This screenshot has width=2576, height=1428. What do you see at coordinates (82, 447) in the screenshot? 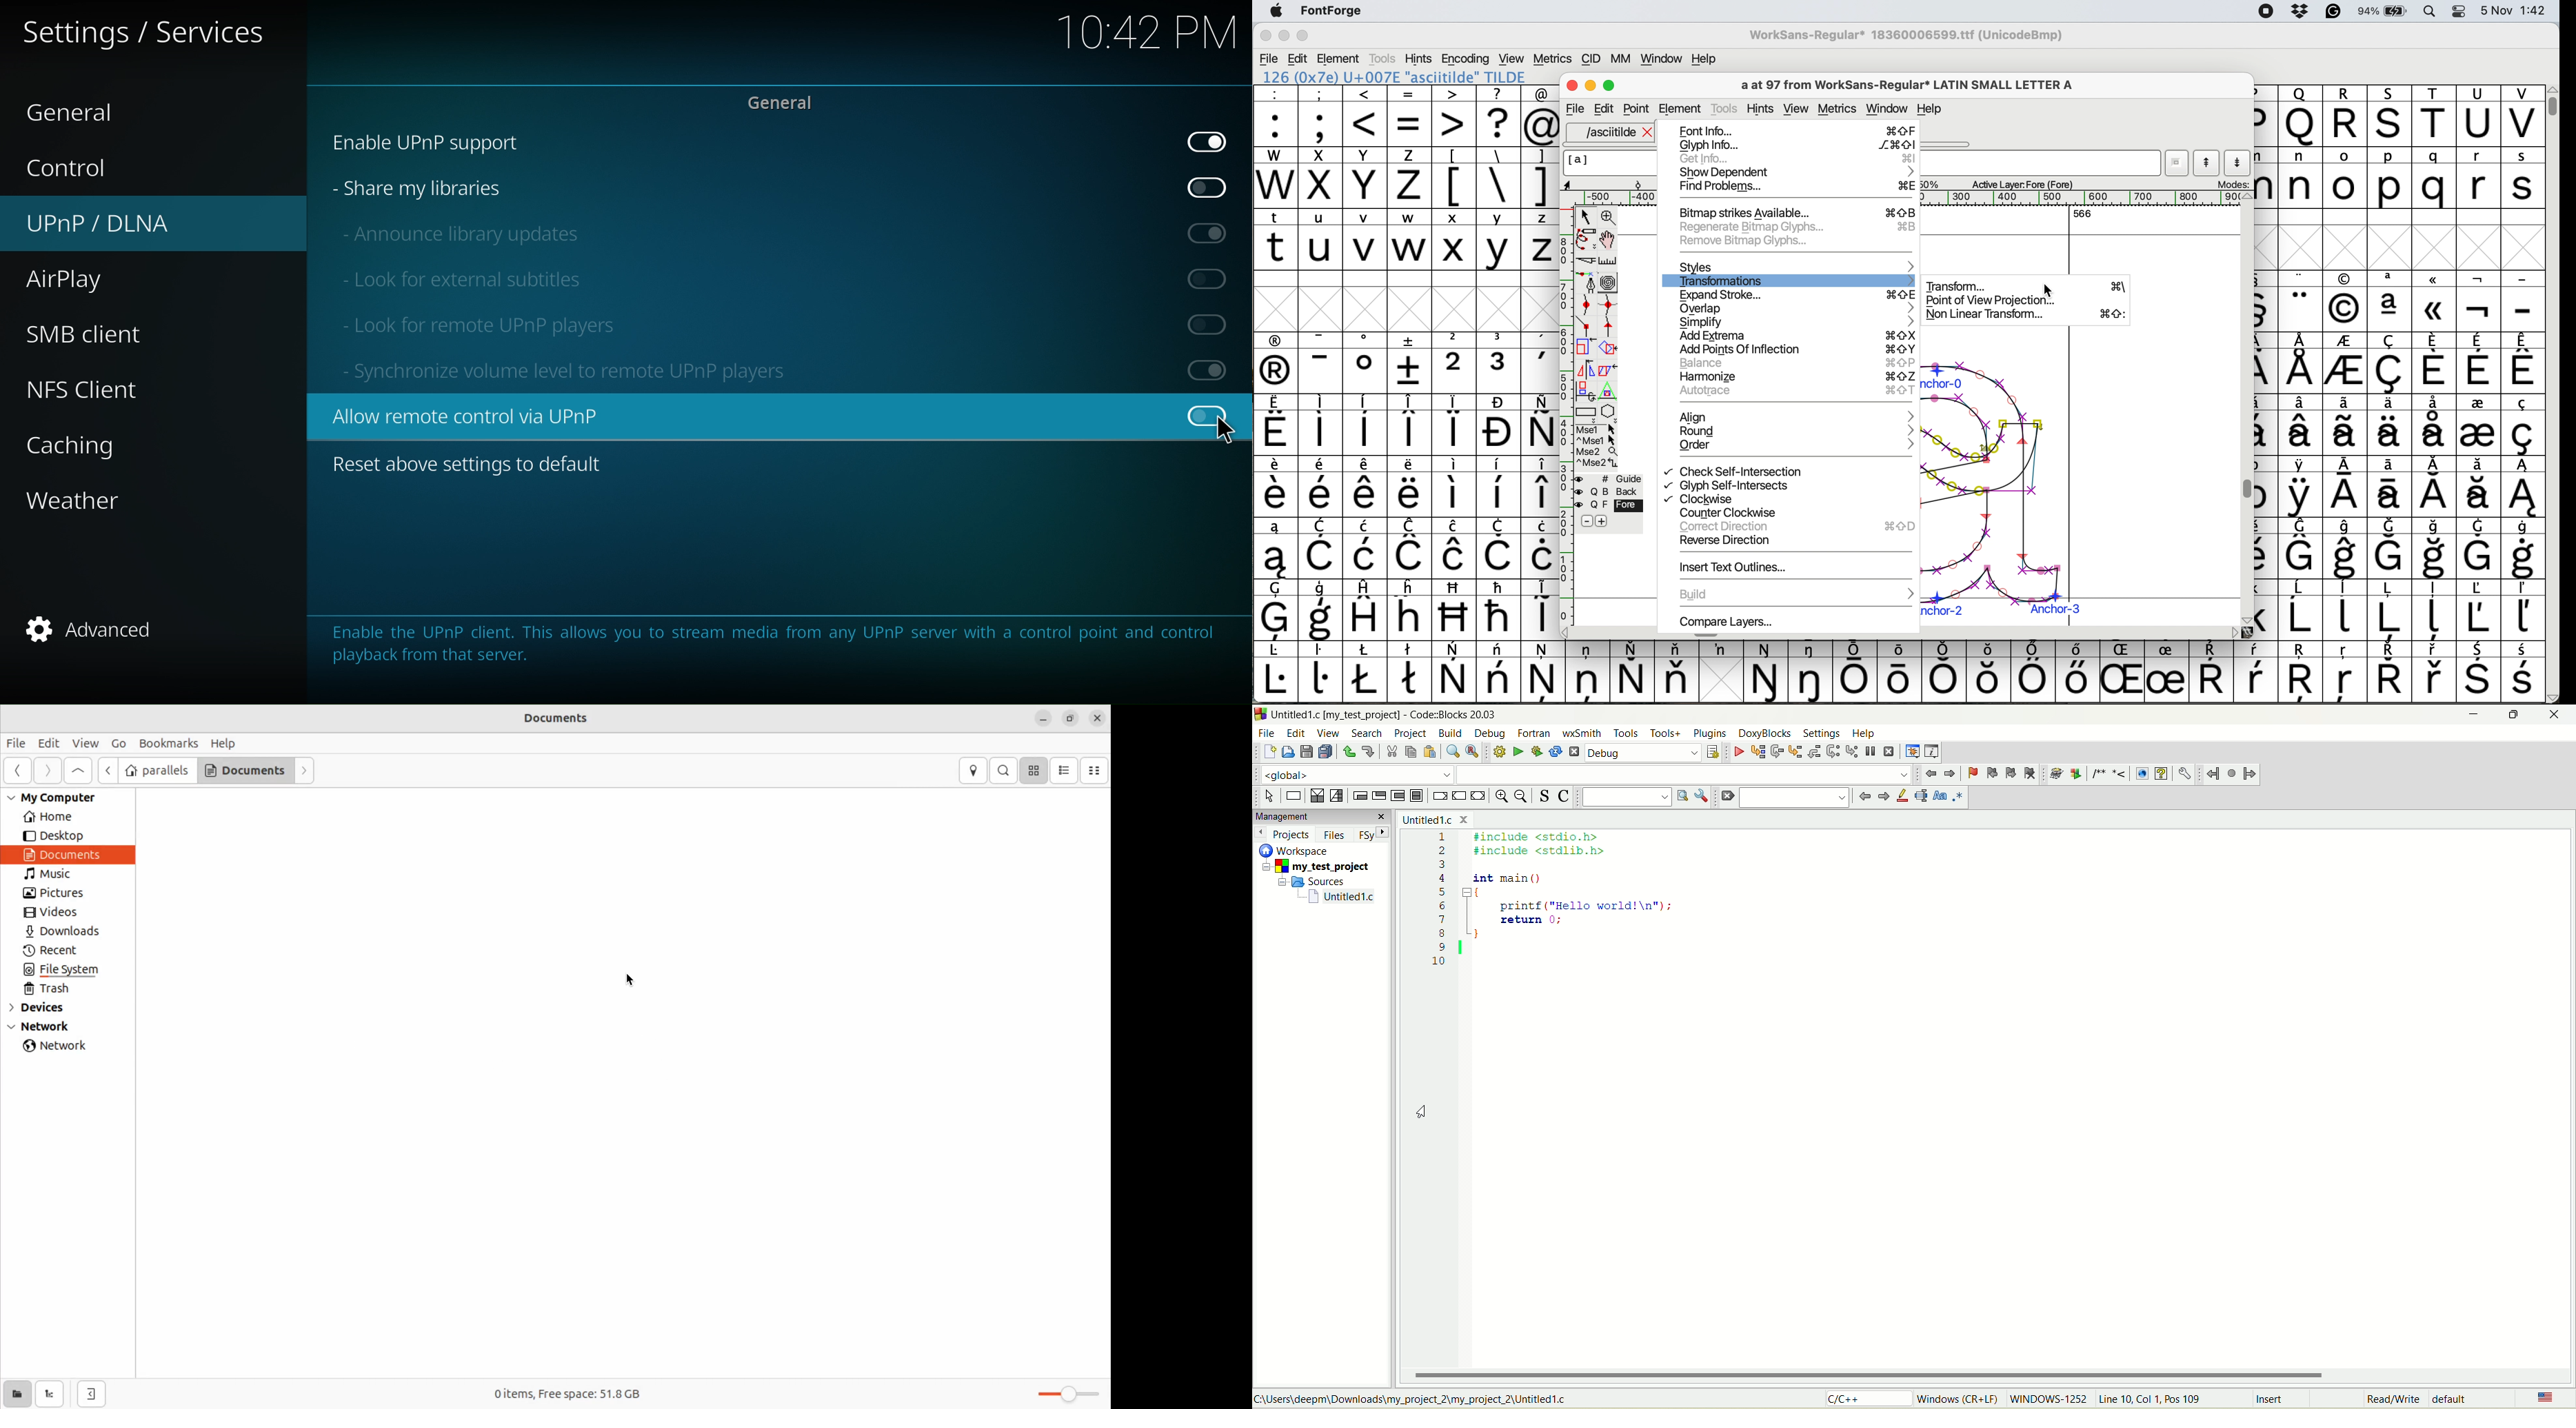
I see `caching` at bounding box center [82, 447].